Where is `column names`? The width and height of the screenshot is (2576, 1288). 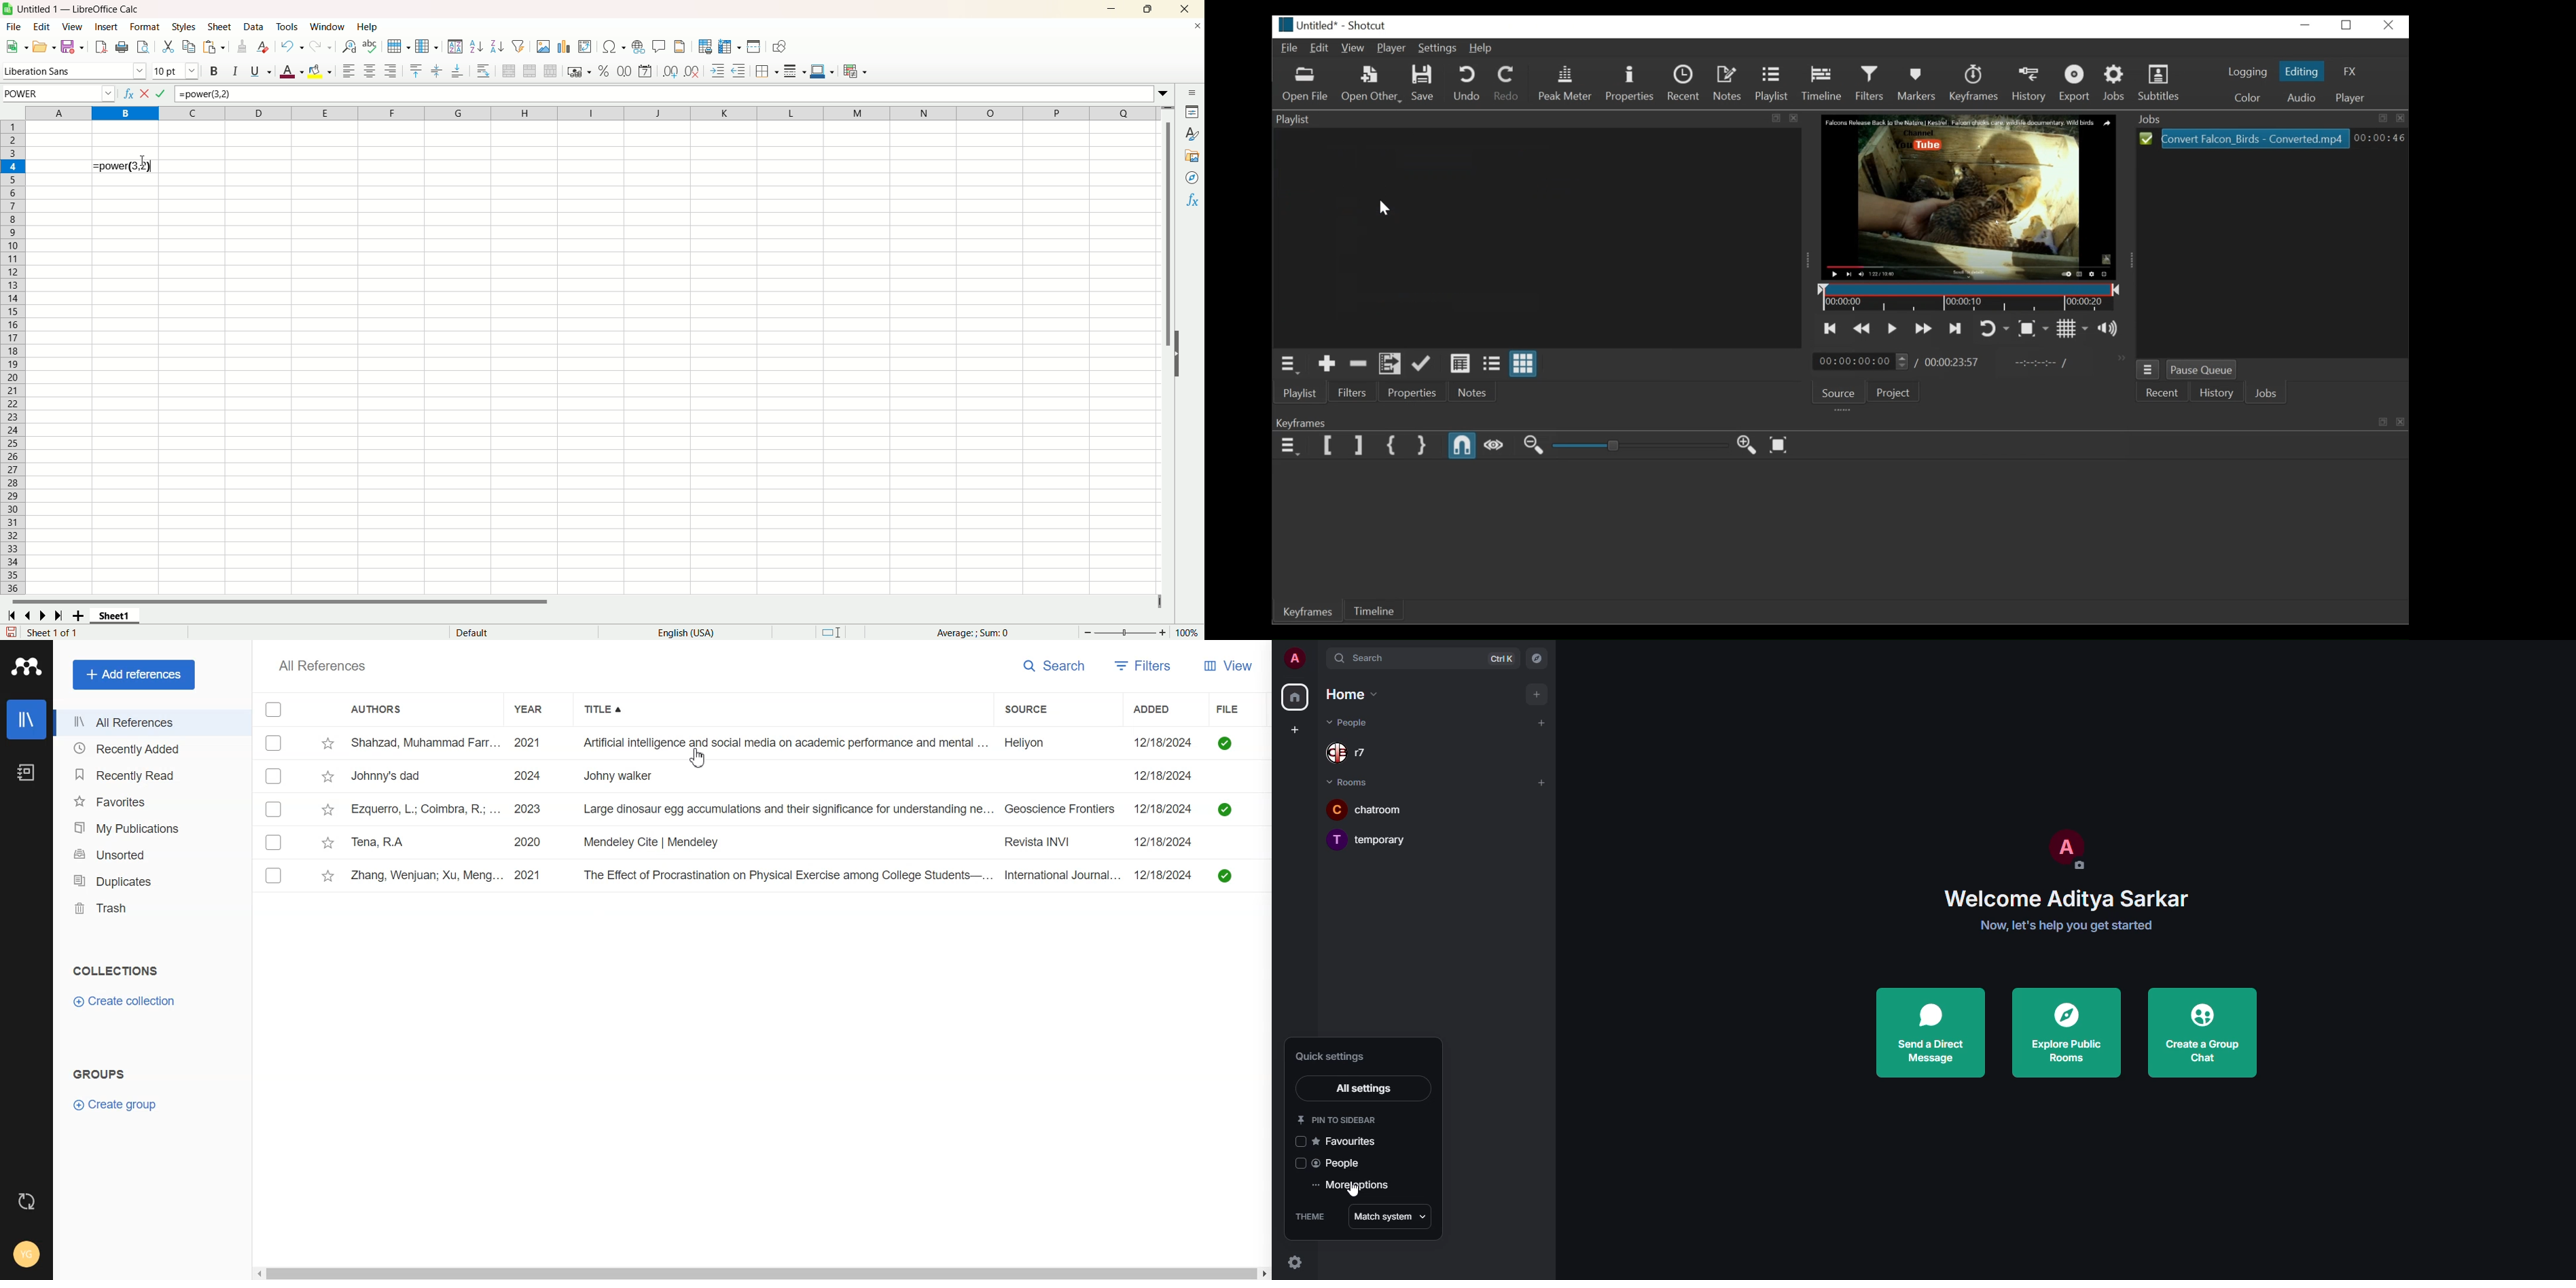
column names is located at coordinates (592, 112).